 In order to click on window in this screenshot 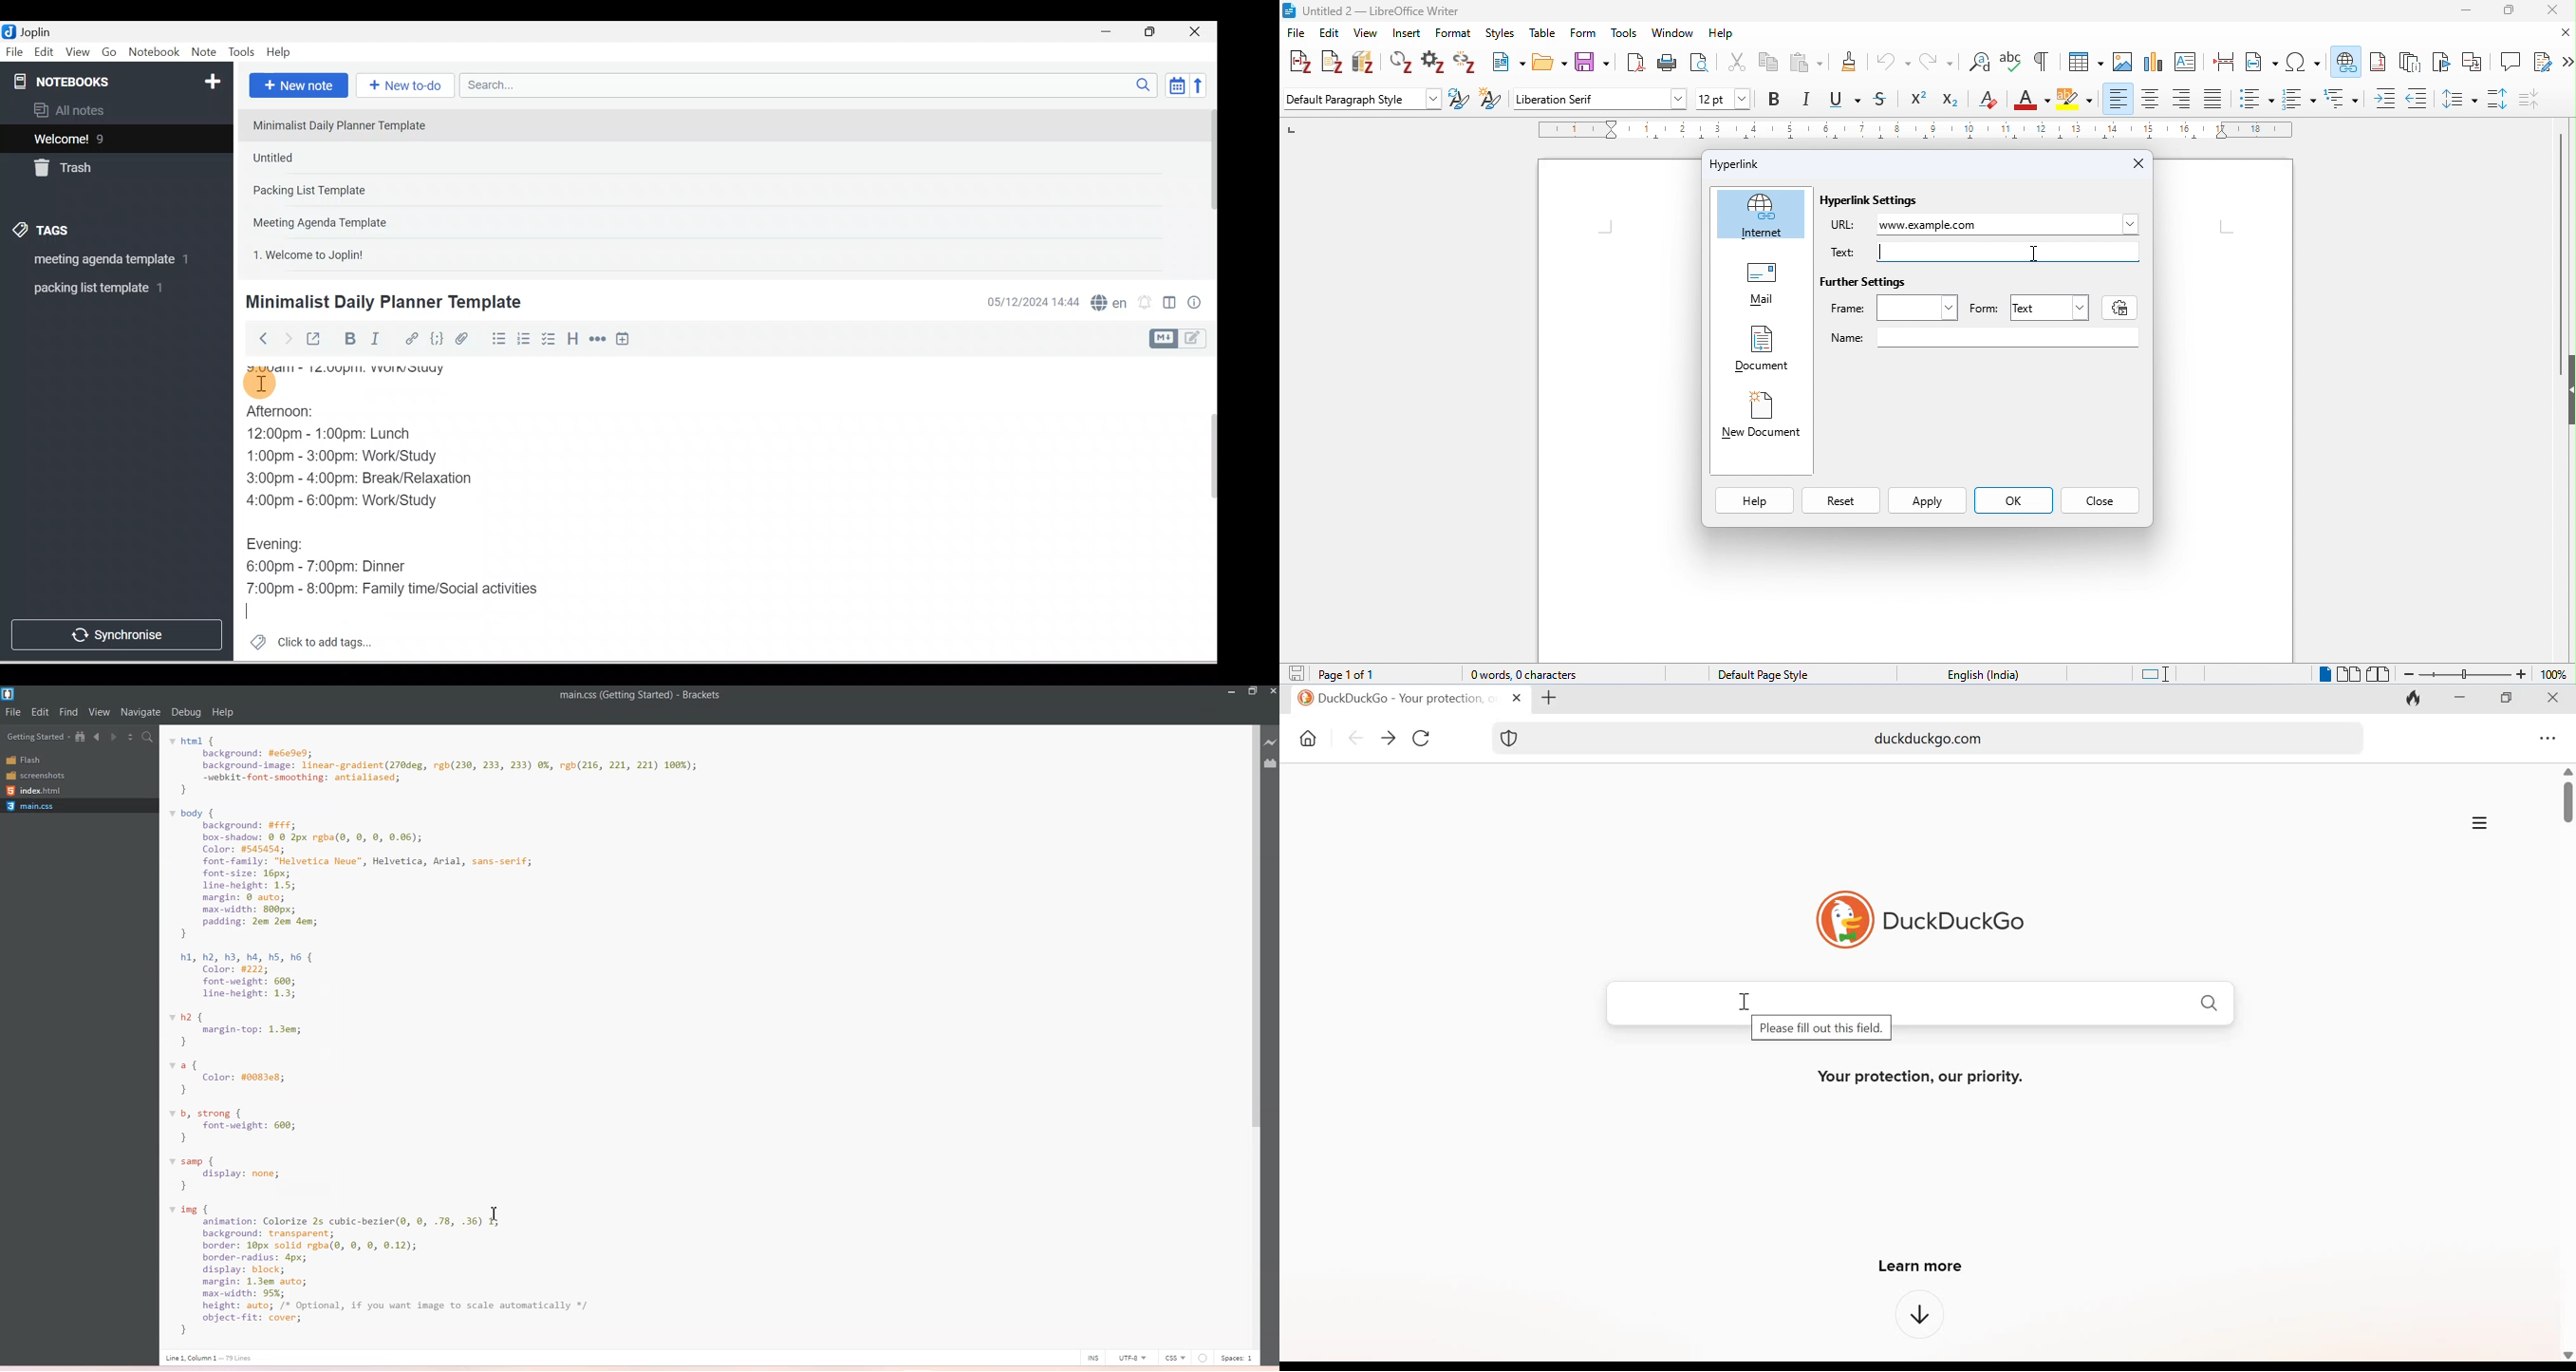, I will do `click(1672, 33)`.